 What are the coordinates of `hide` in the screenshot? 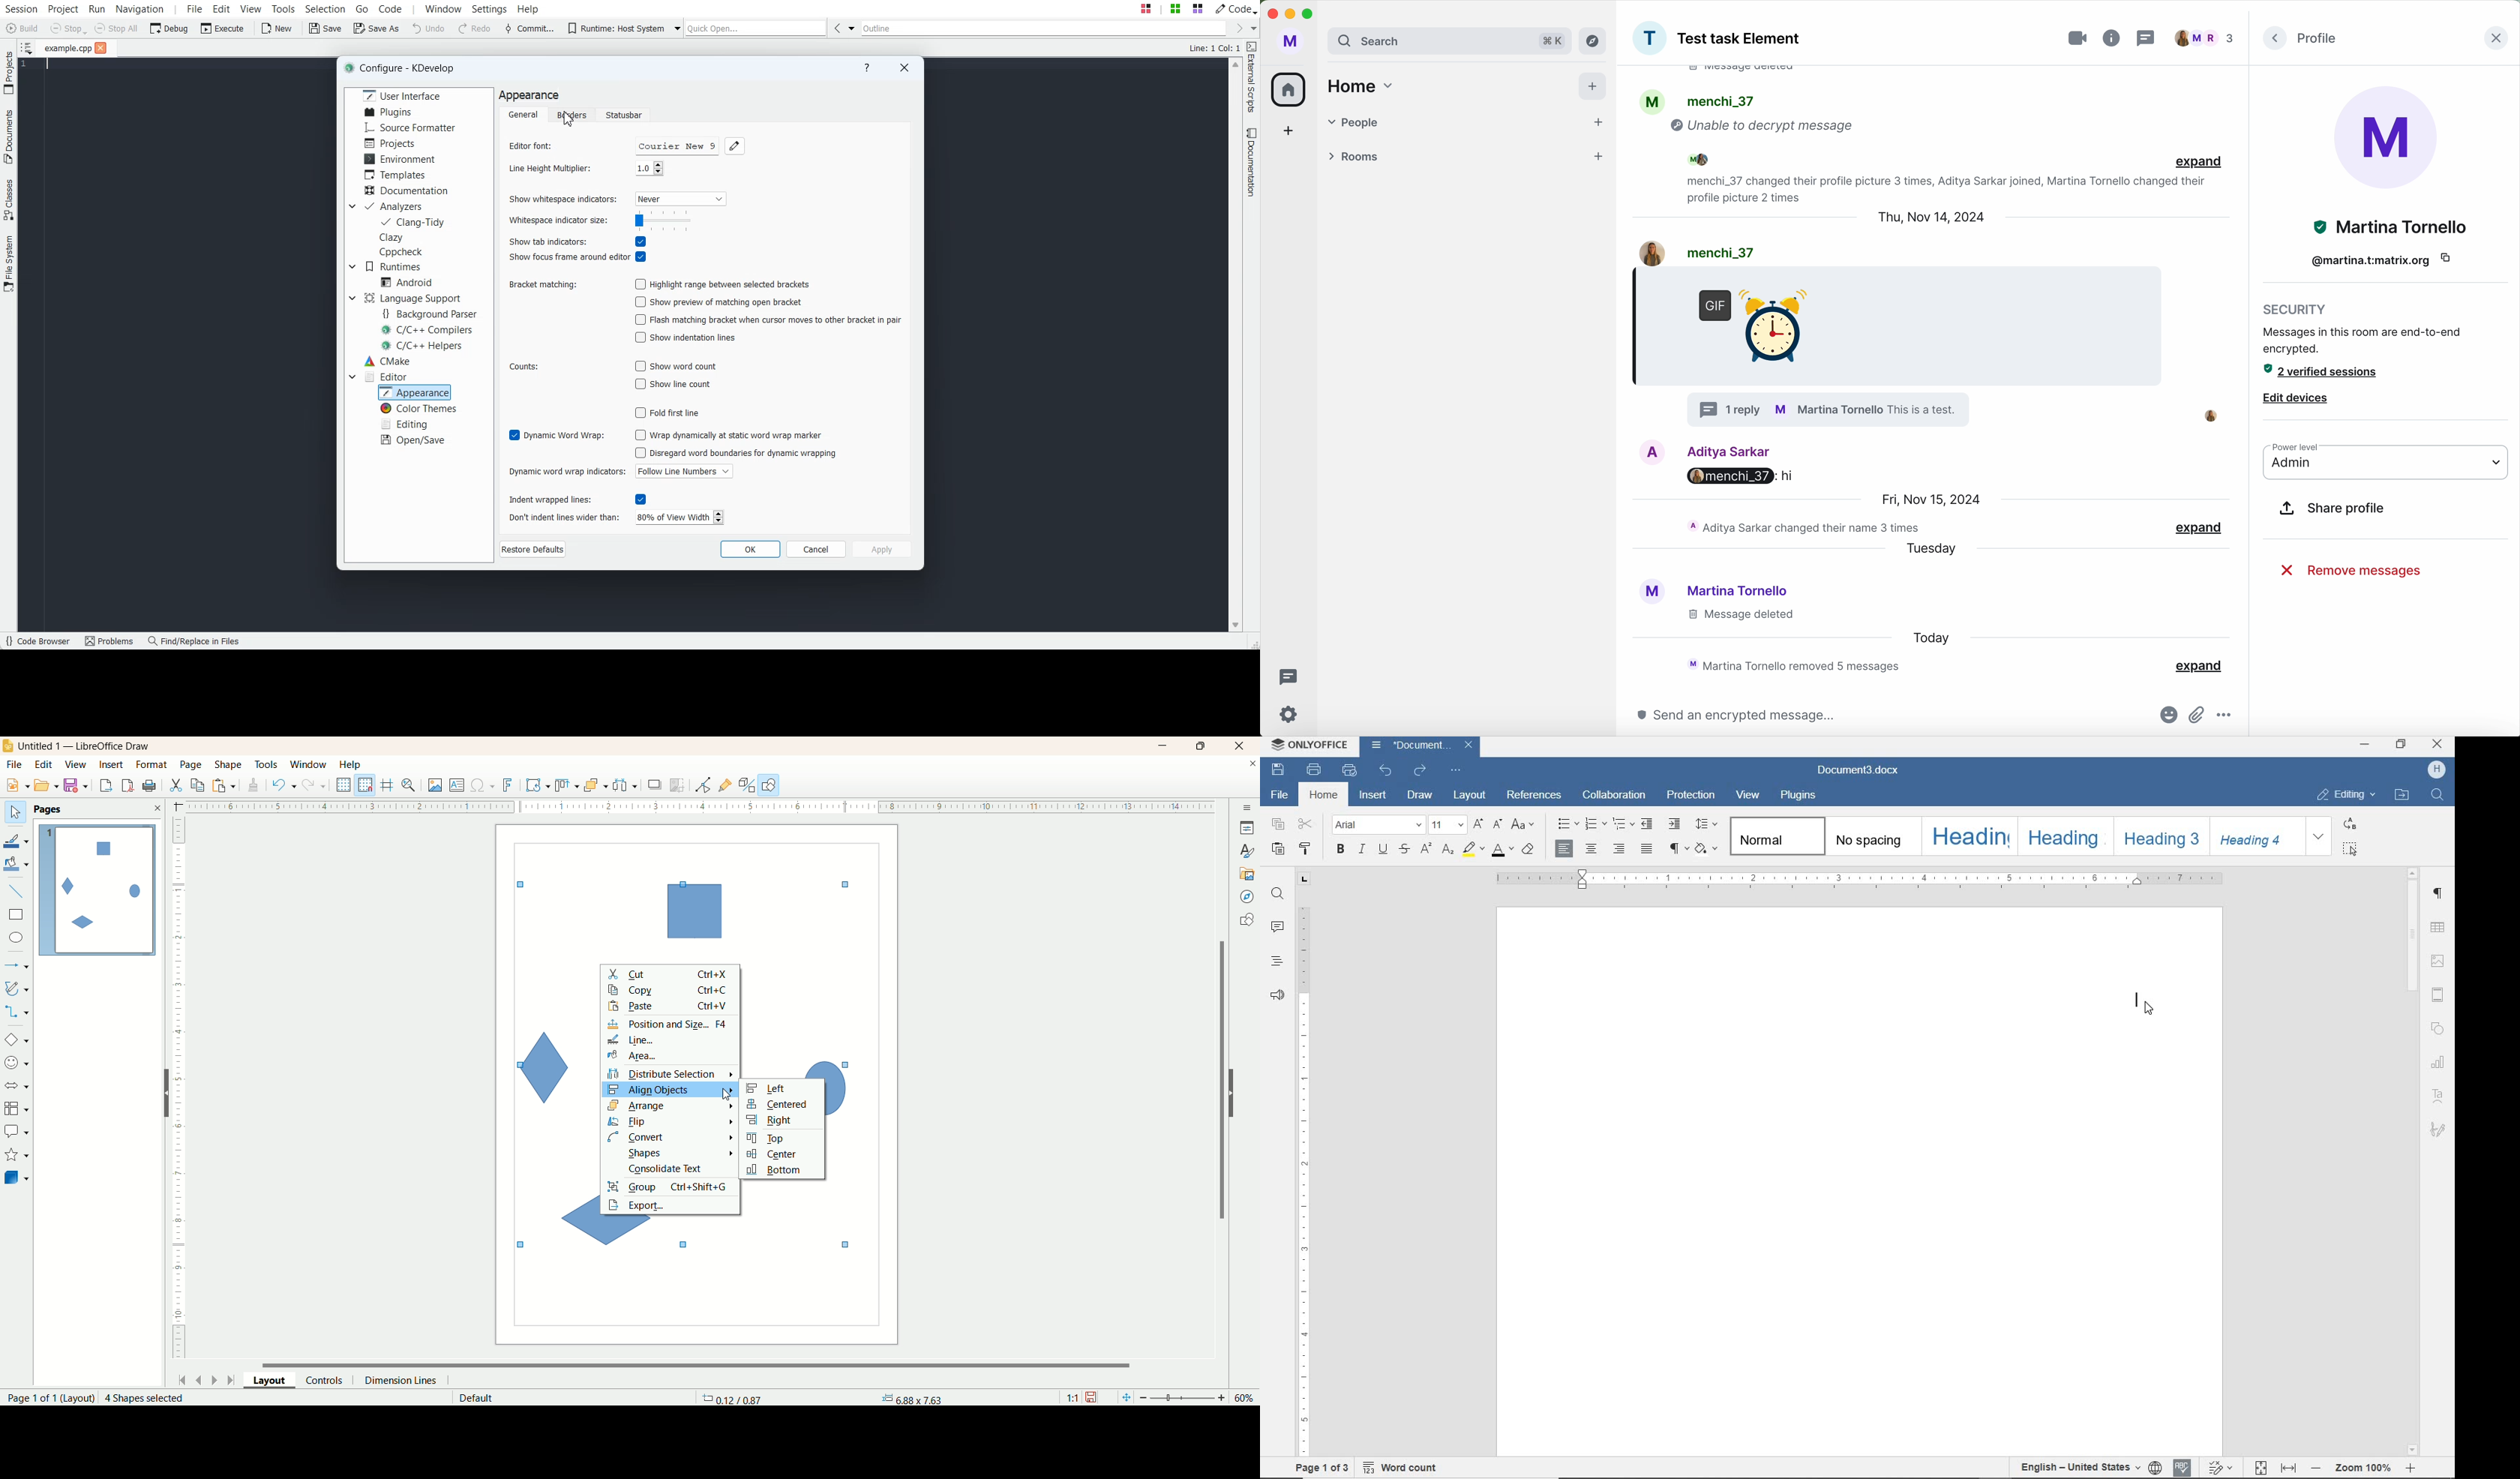 It's located at (161, 1096).